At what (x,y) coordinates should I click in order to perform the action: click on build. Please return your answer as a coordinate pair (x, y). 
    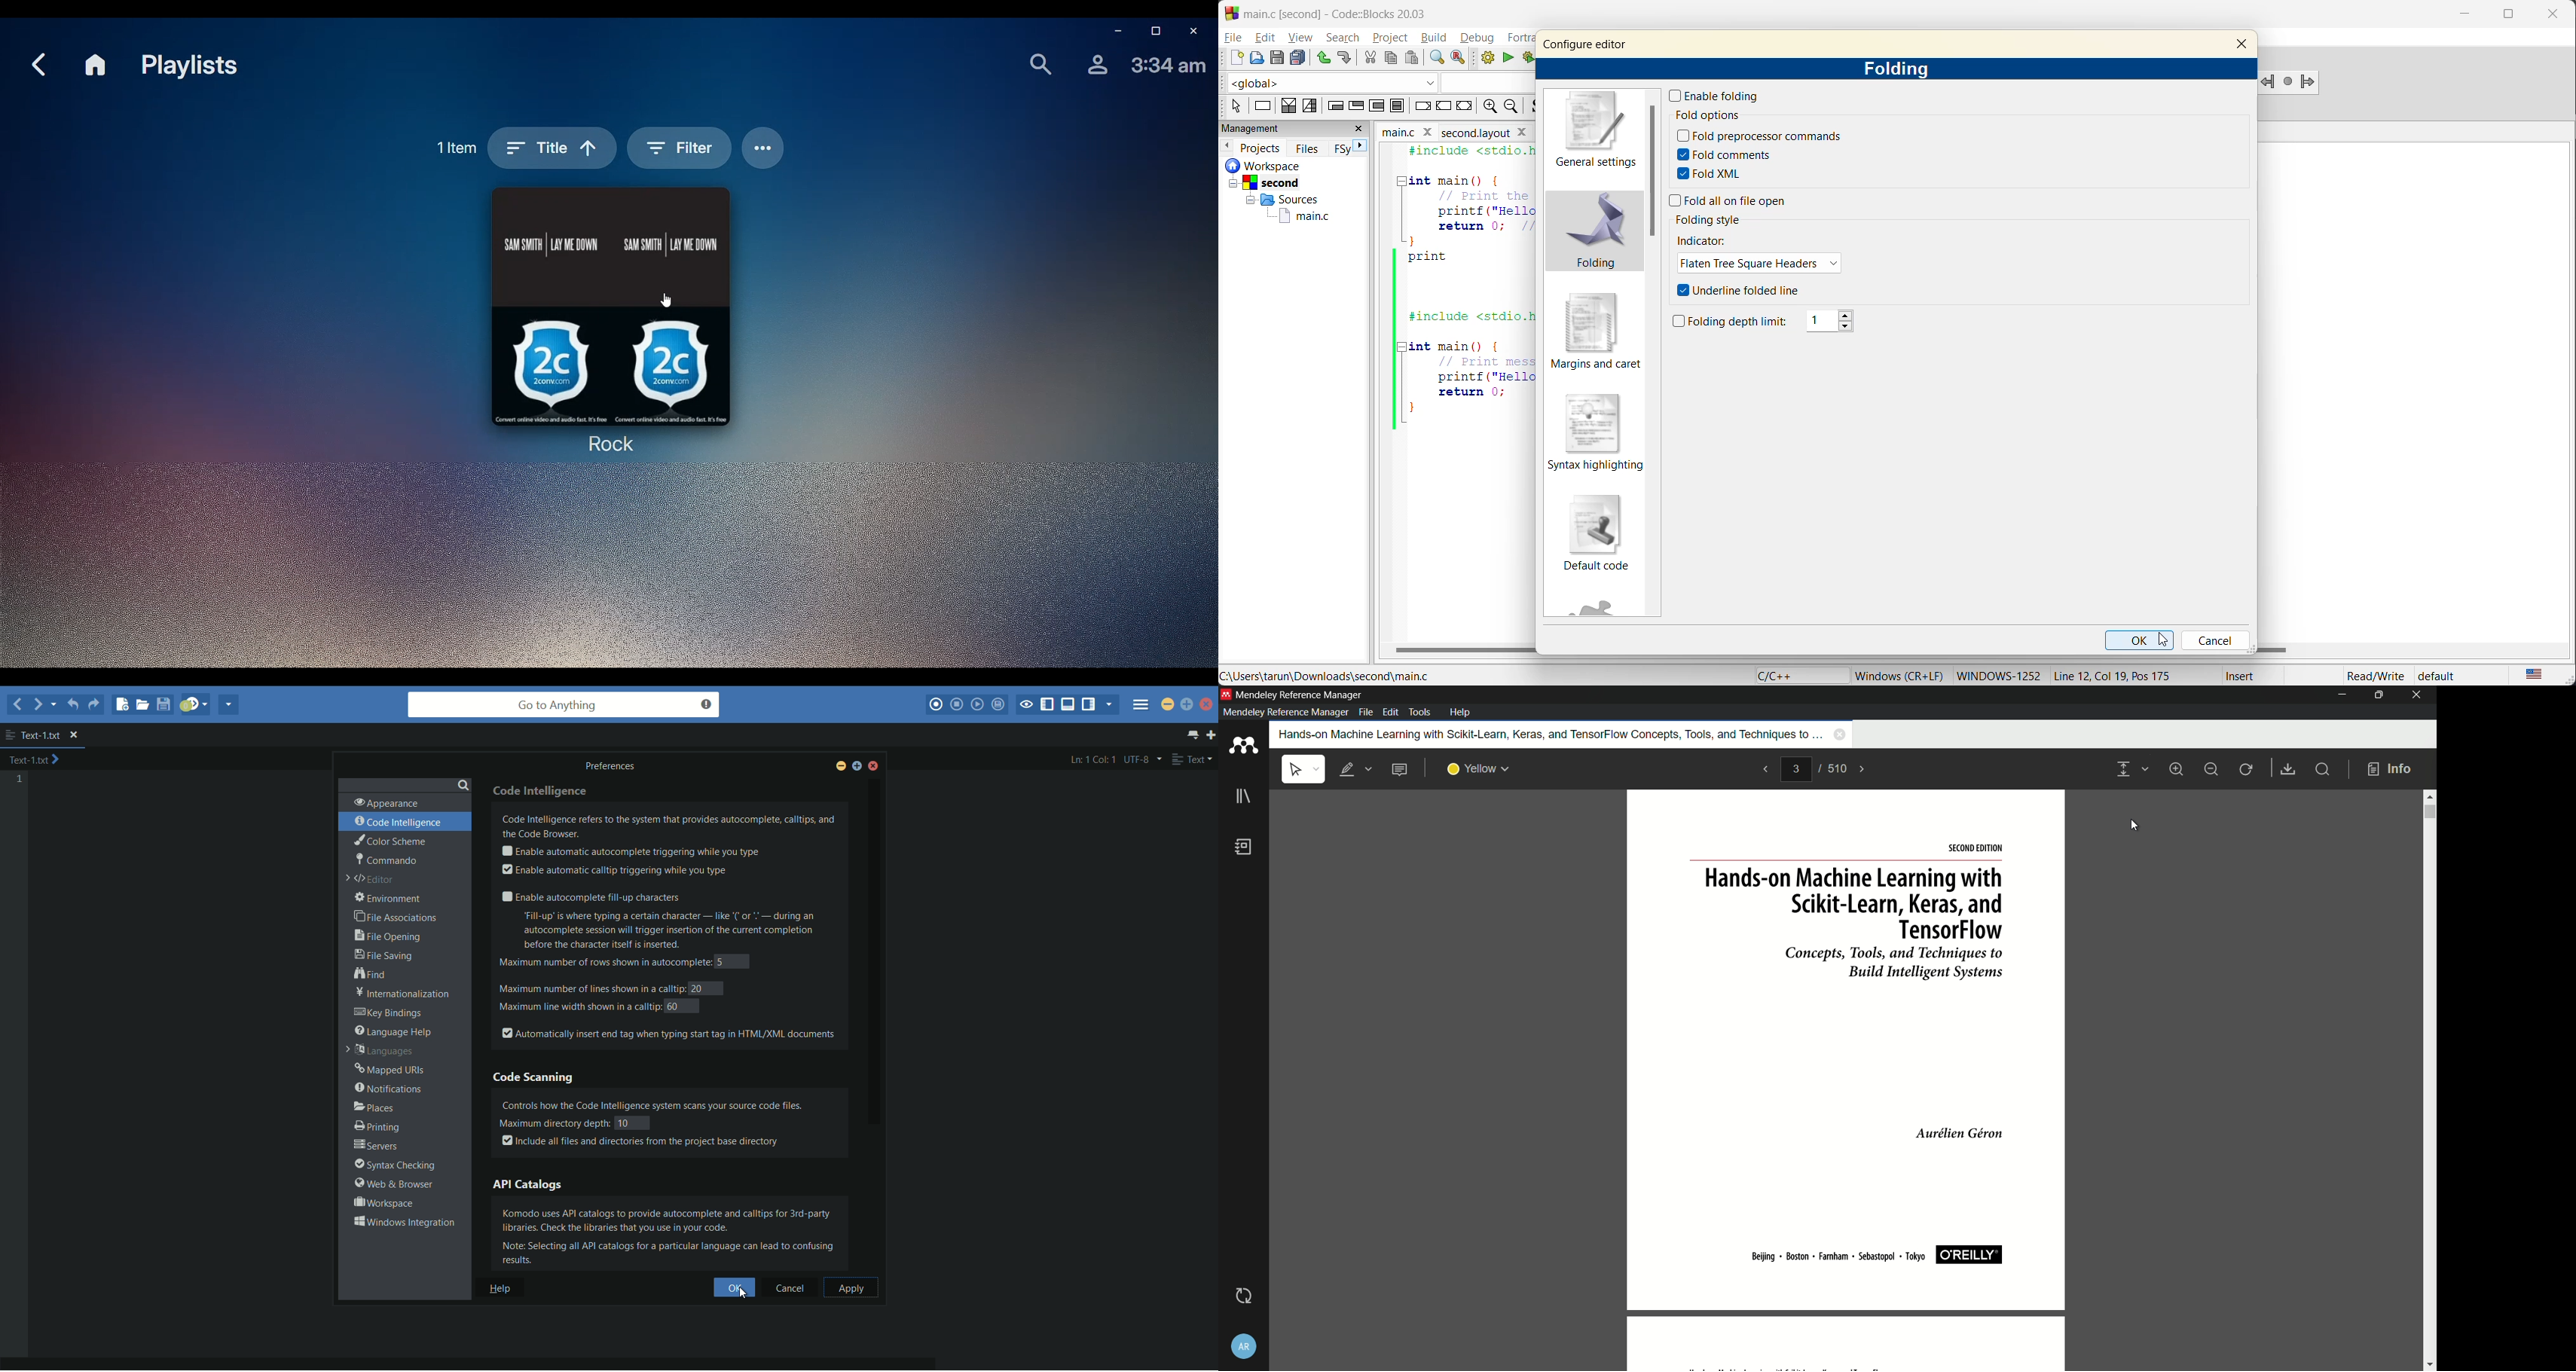
    Looking at the image, I should click on (1484, 57).